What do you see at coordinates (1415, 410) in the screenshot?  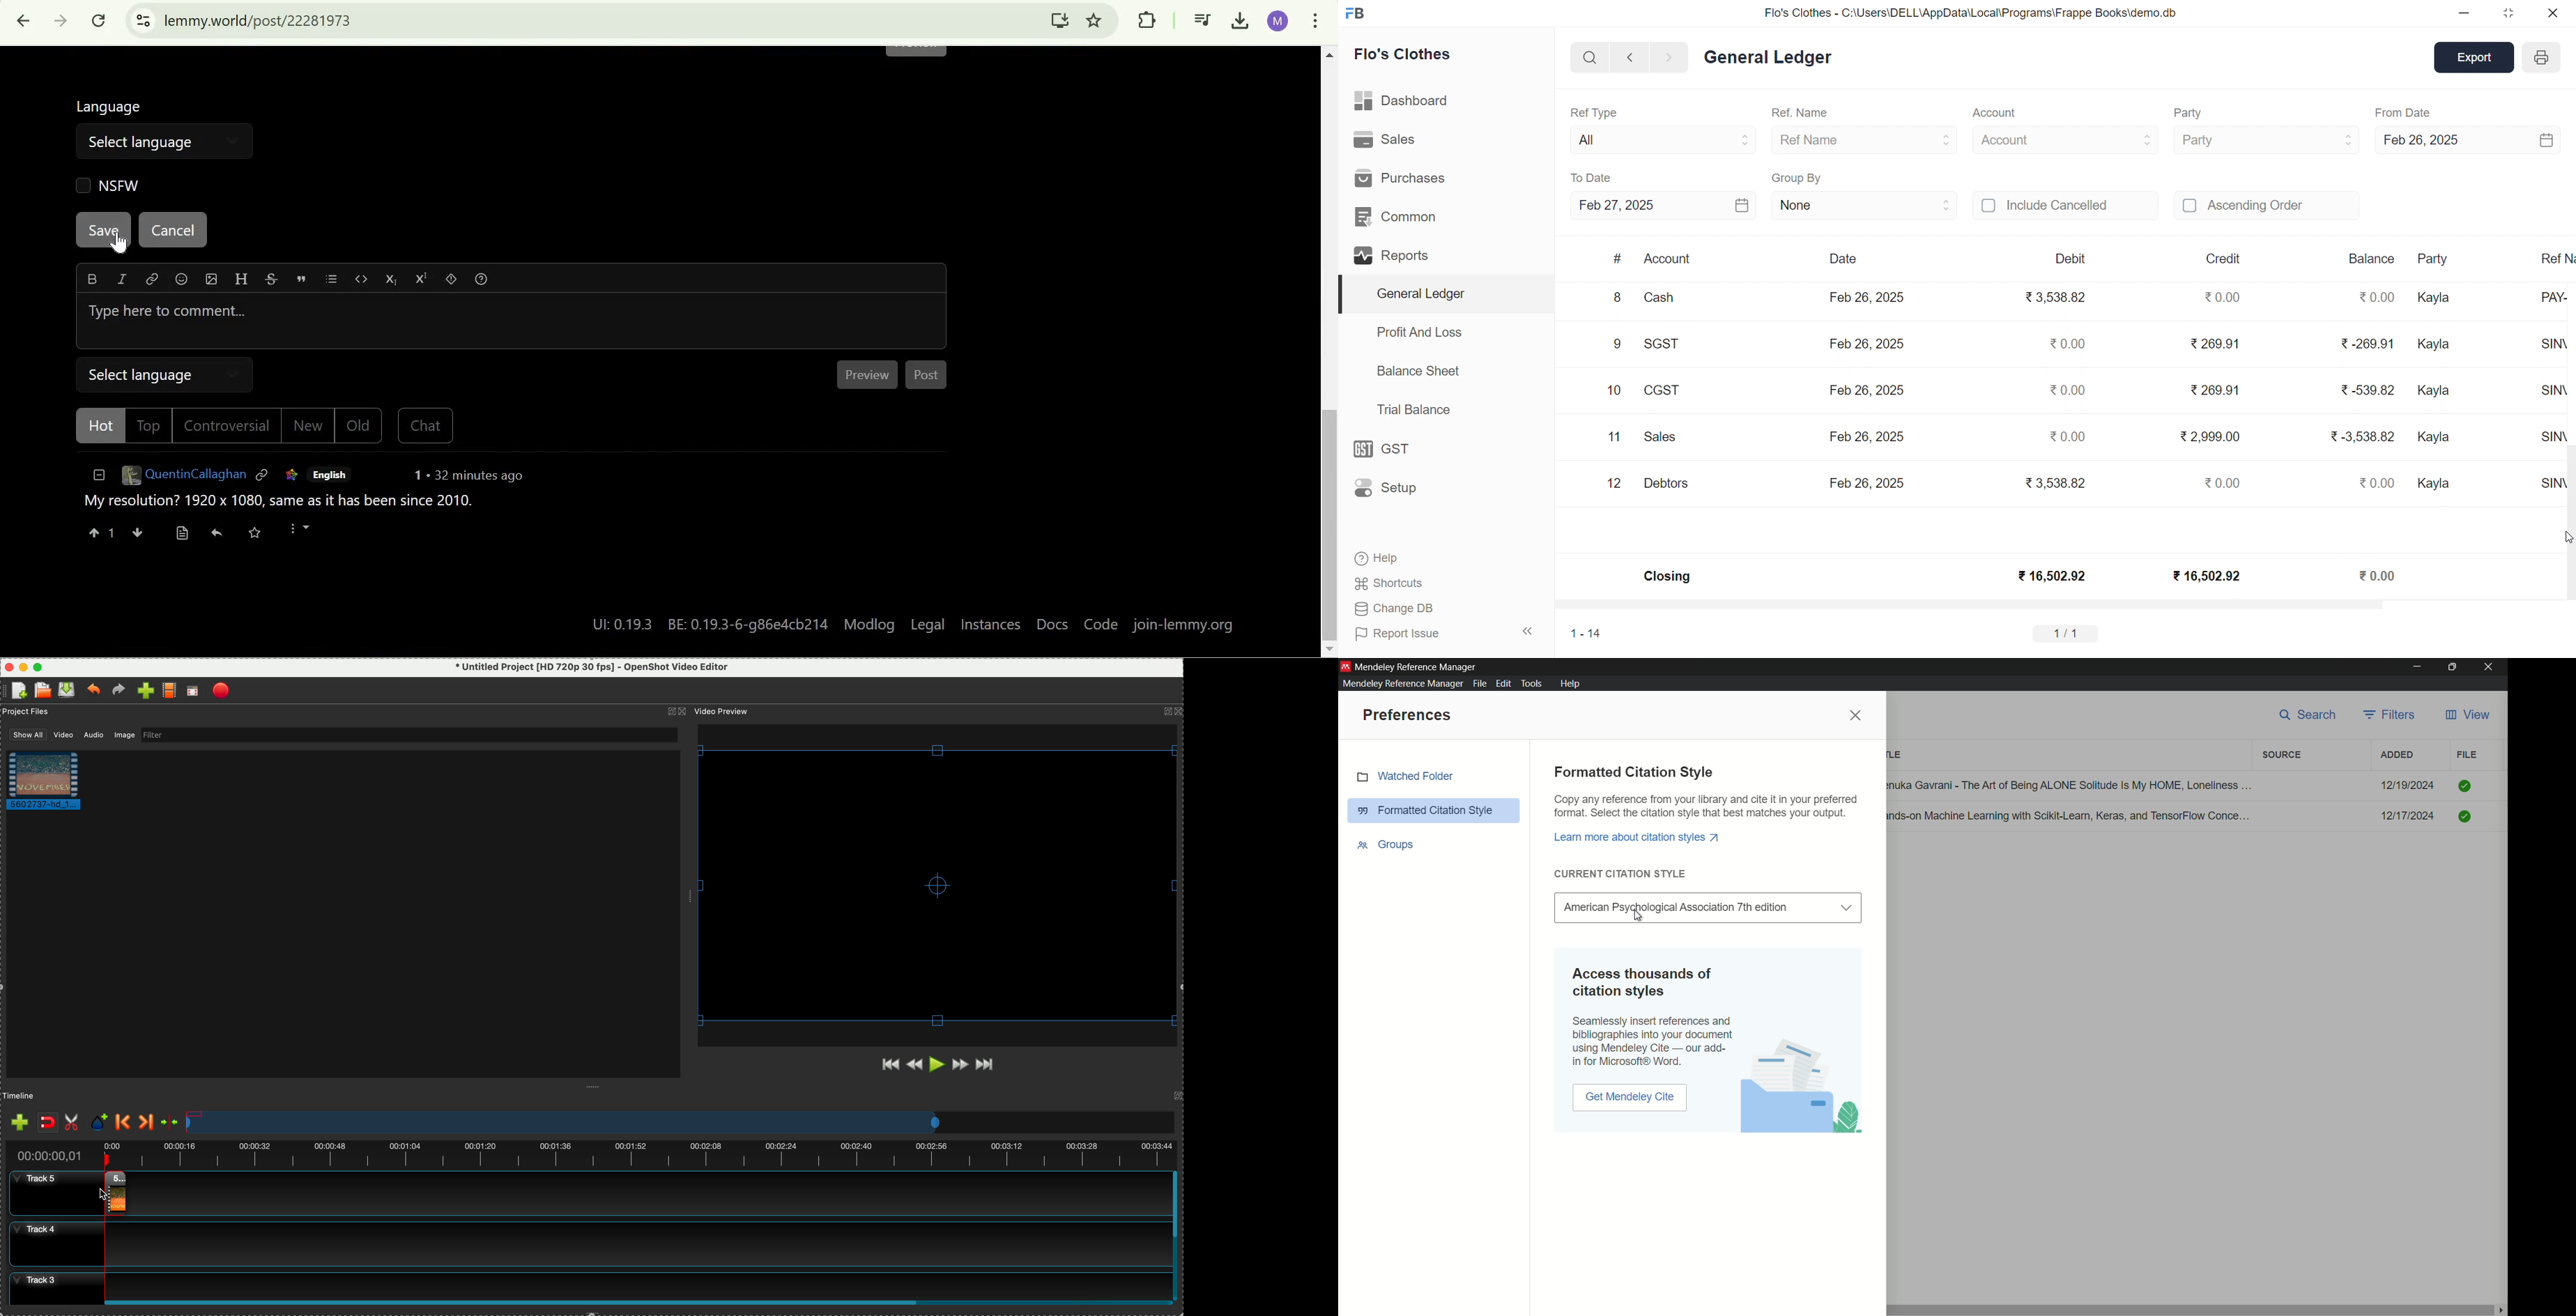 I see `Trial Balance` at bounding box center [1415, 410].